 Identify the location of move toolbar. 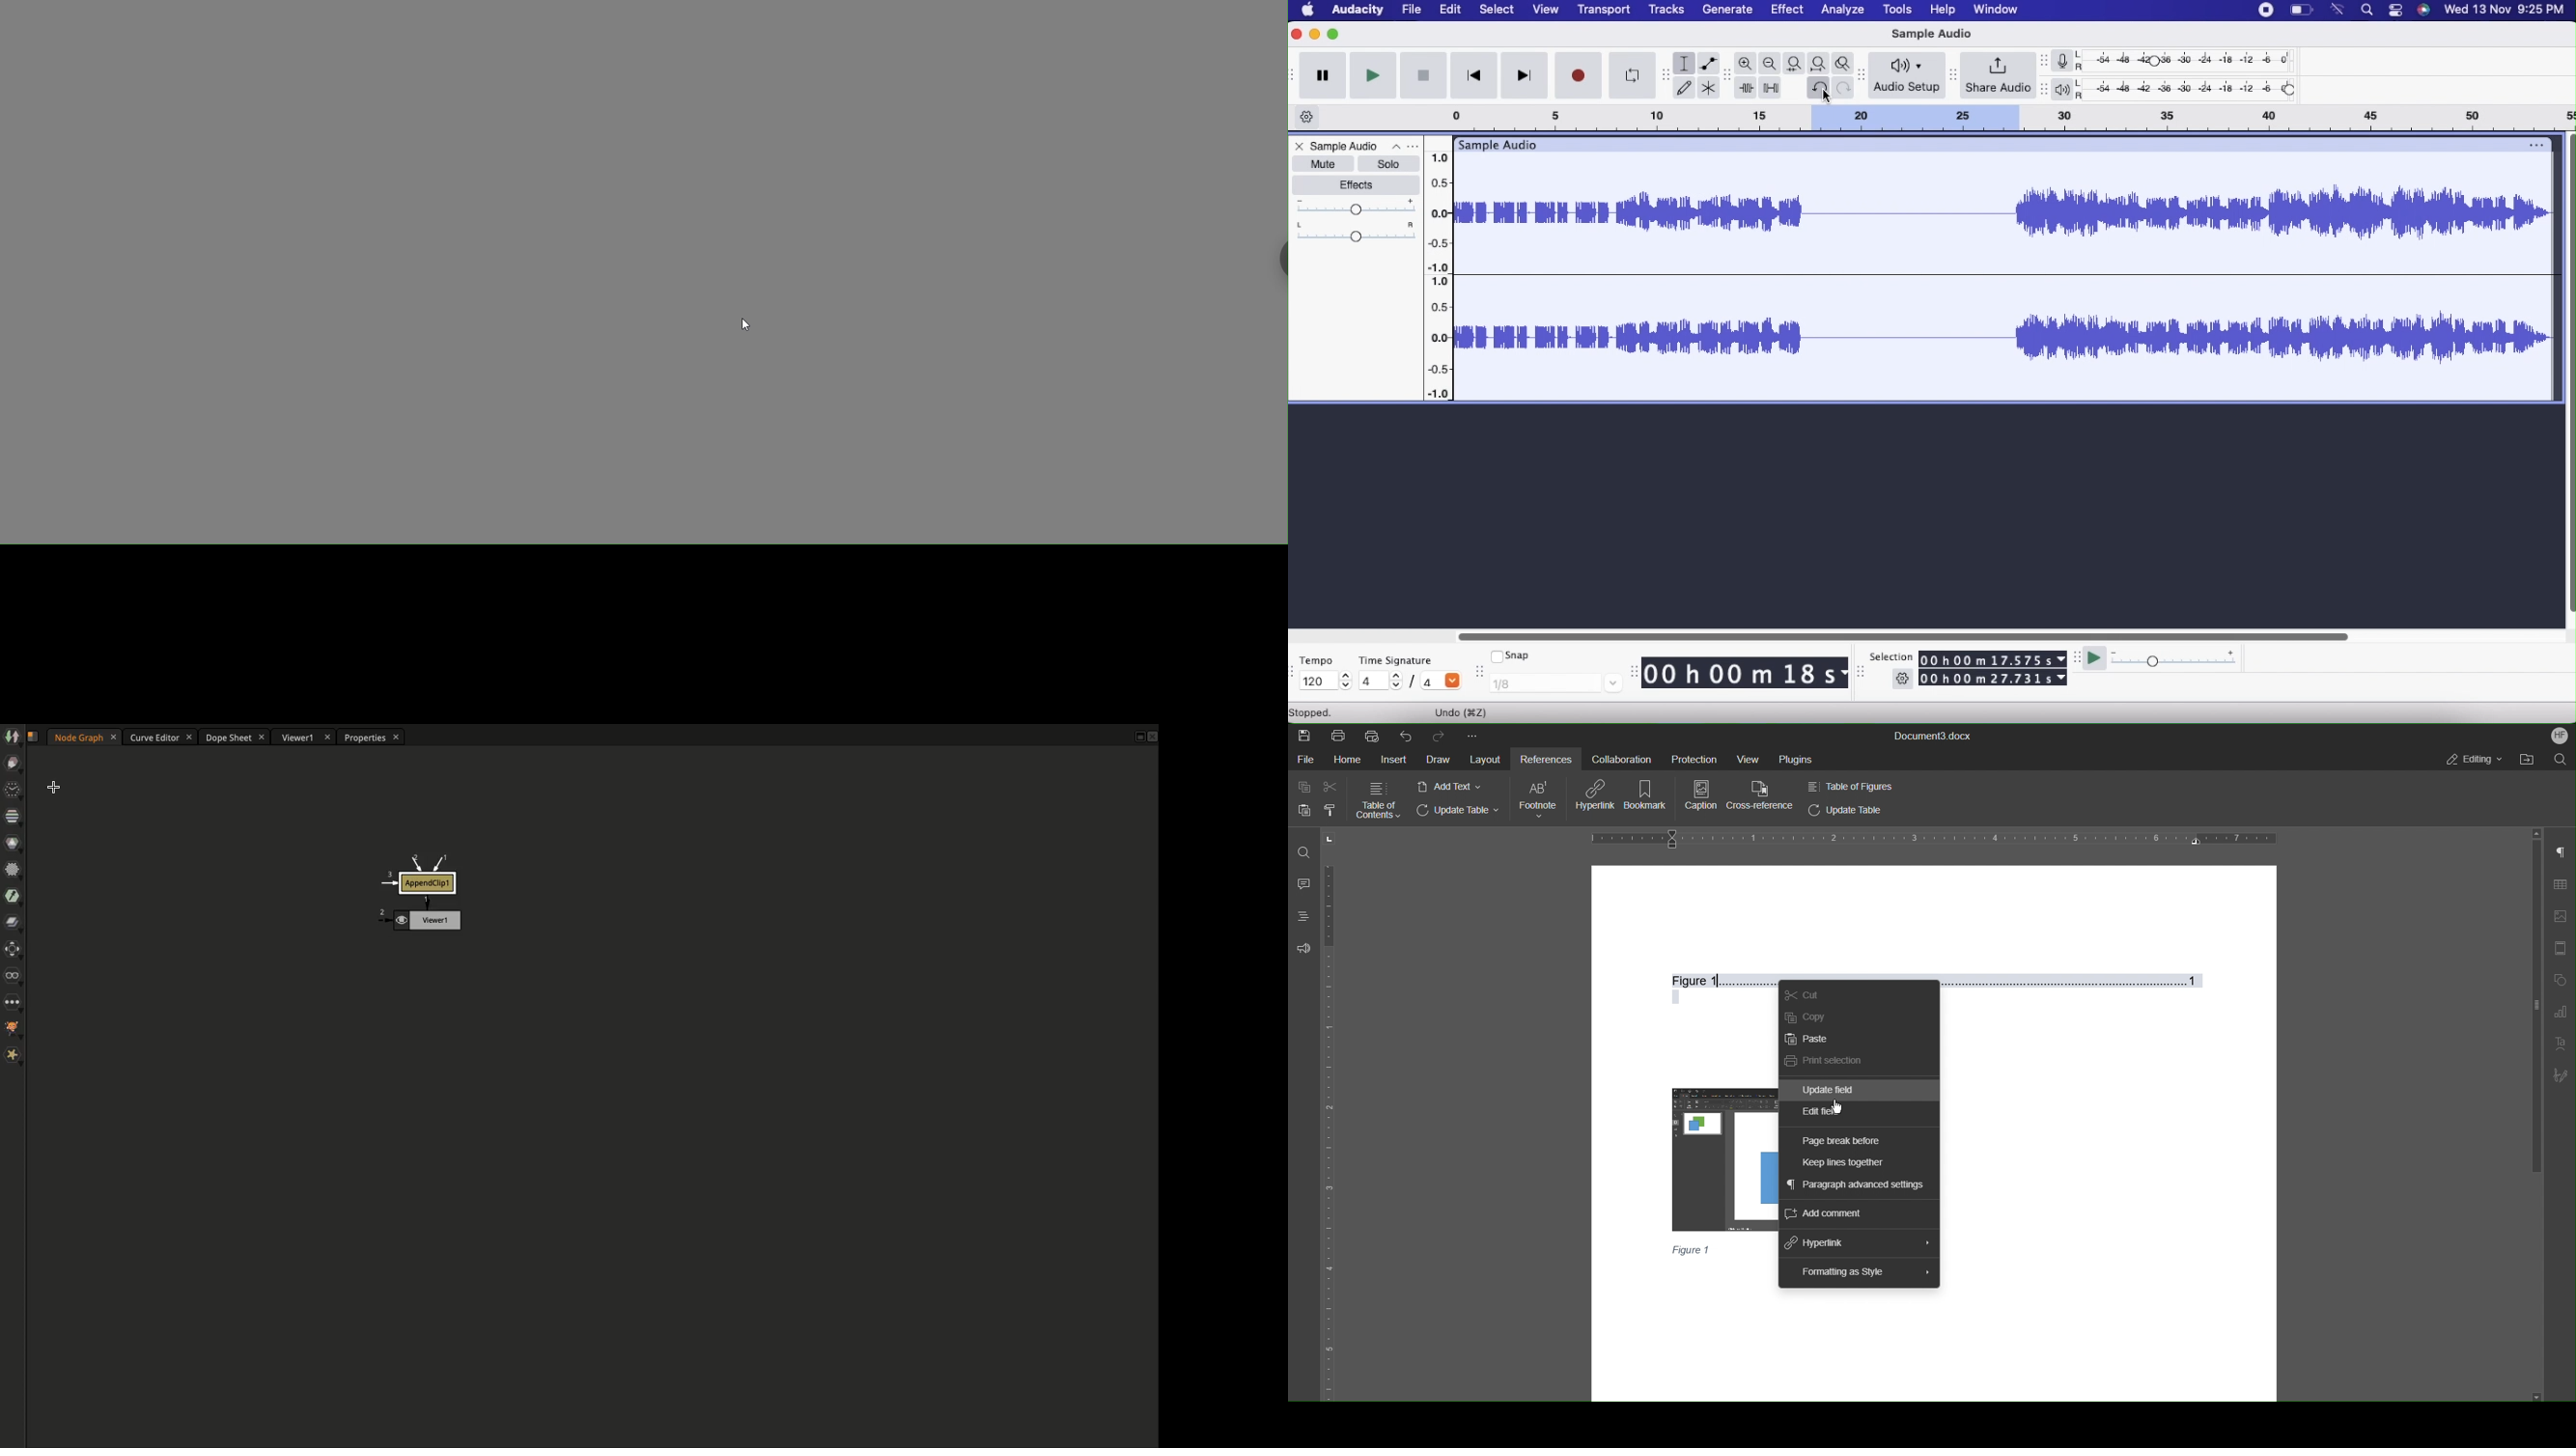
(1953, 75).